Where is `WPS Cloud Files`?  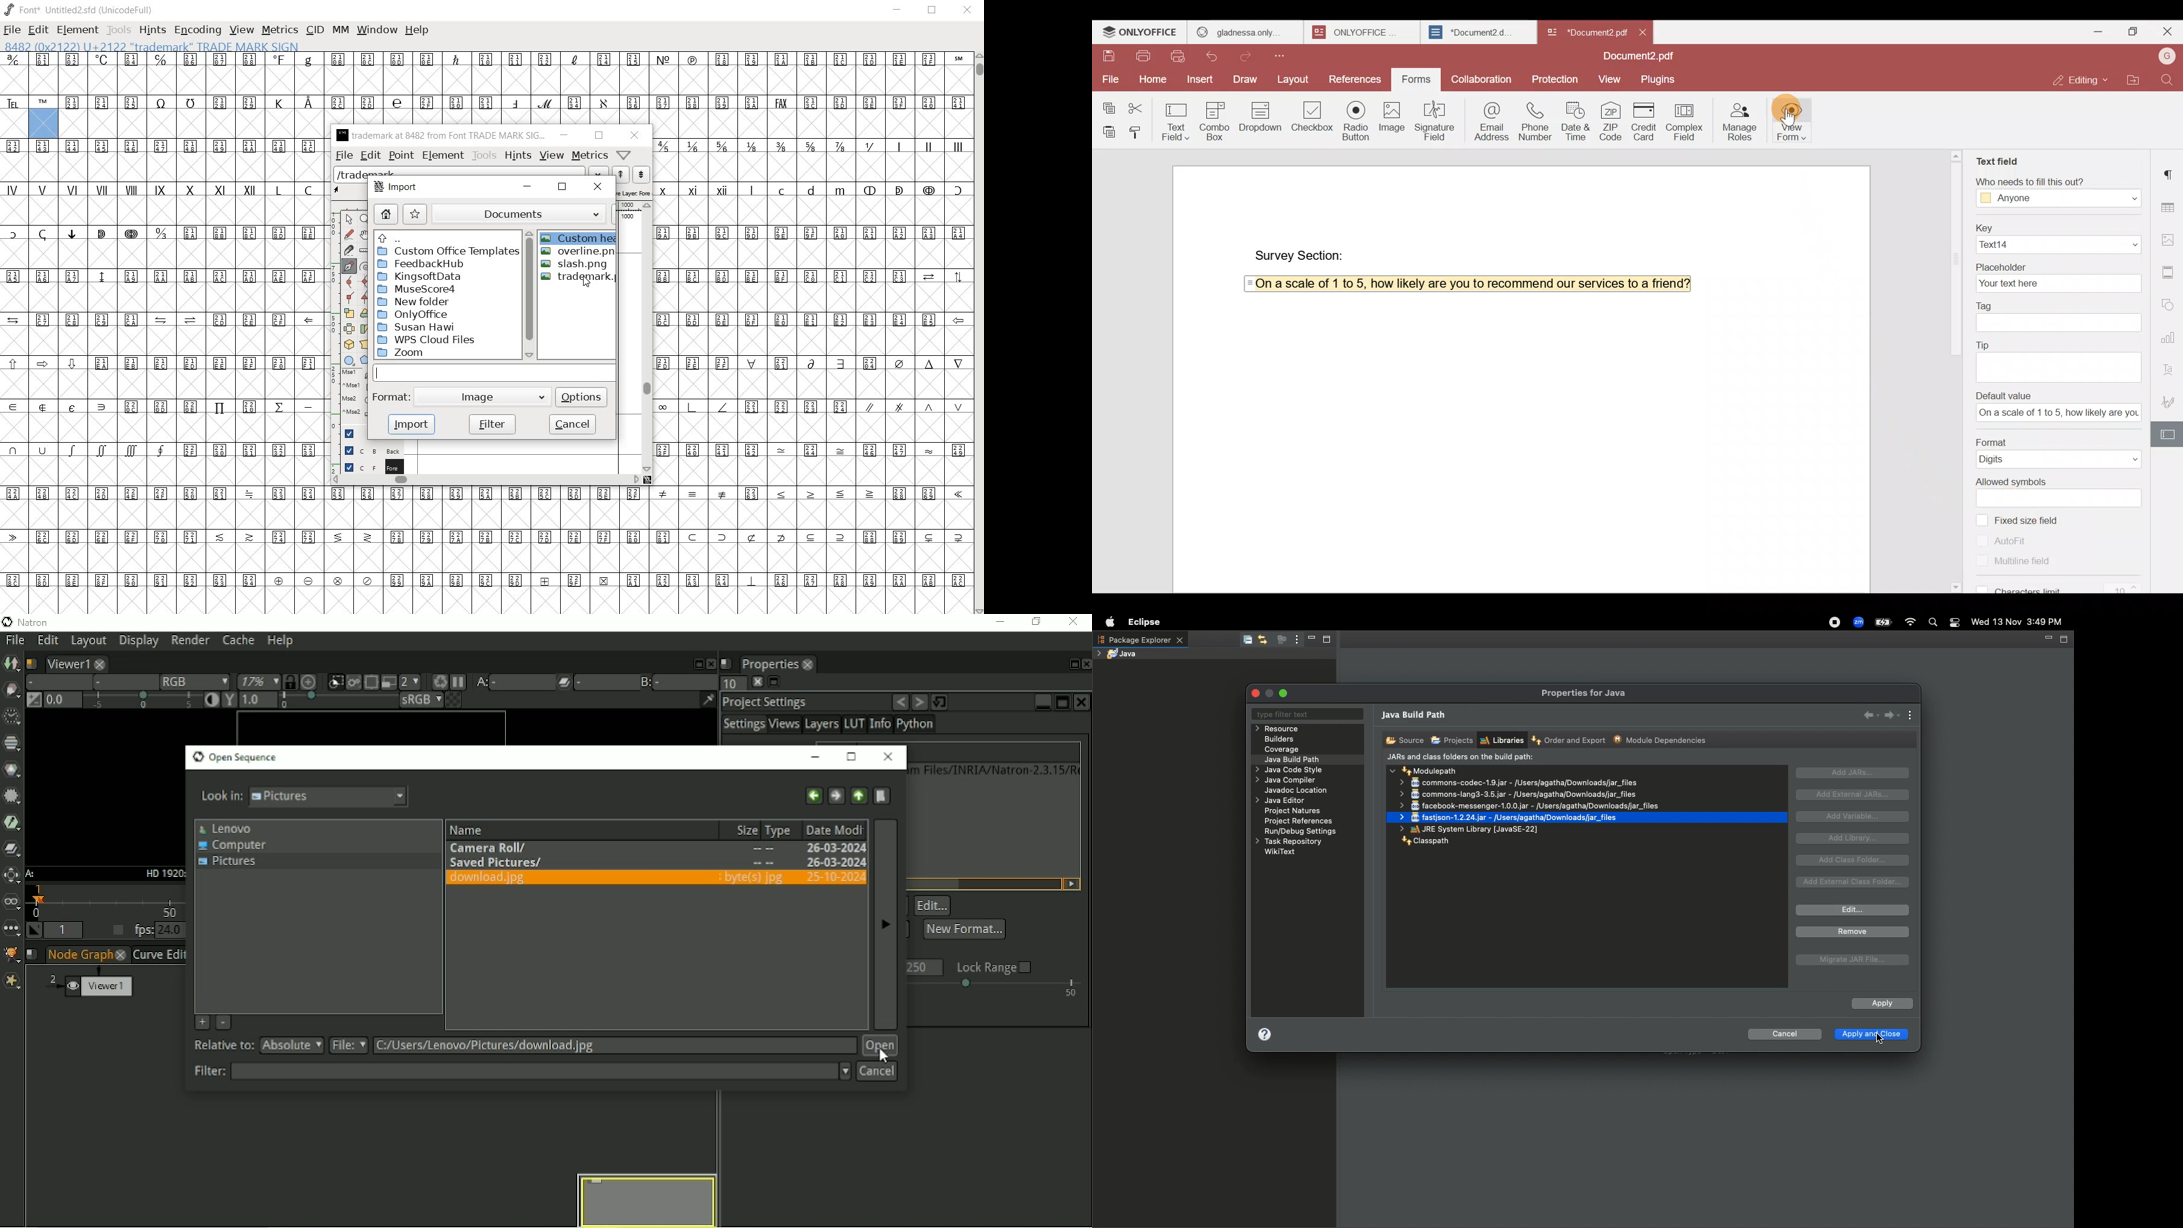 WPS Cloud Files is located at coordinates (430, 340).